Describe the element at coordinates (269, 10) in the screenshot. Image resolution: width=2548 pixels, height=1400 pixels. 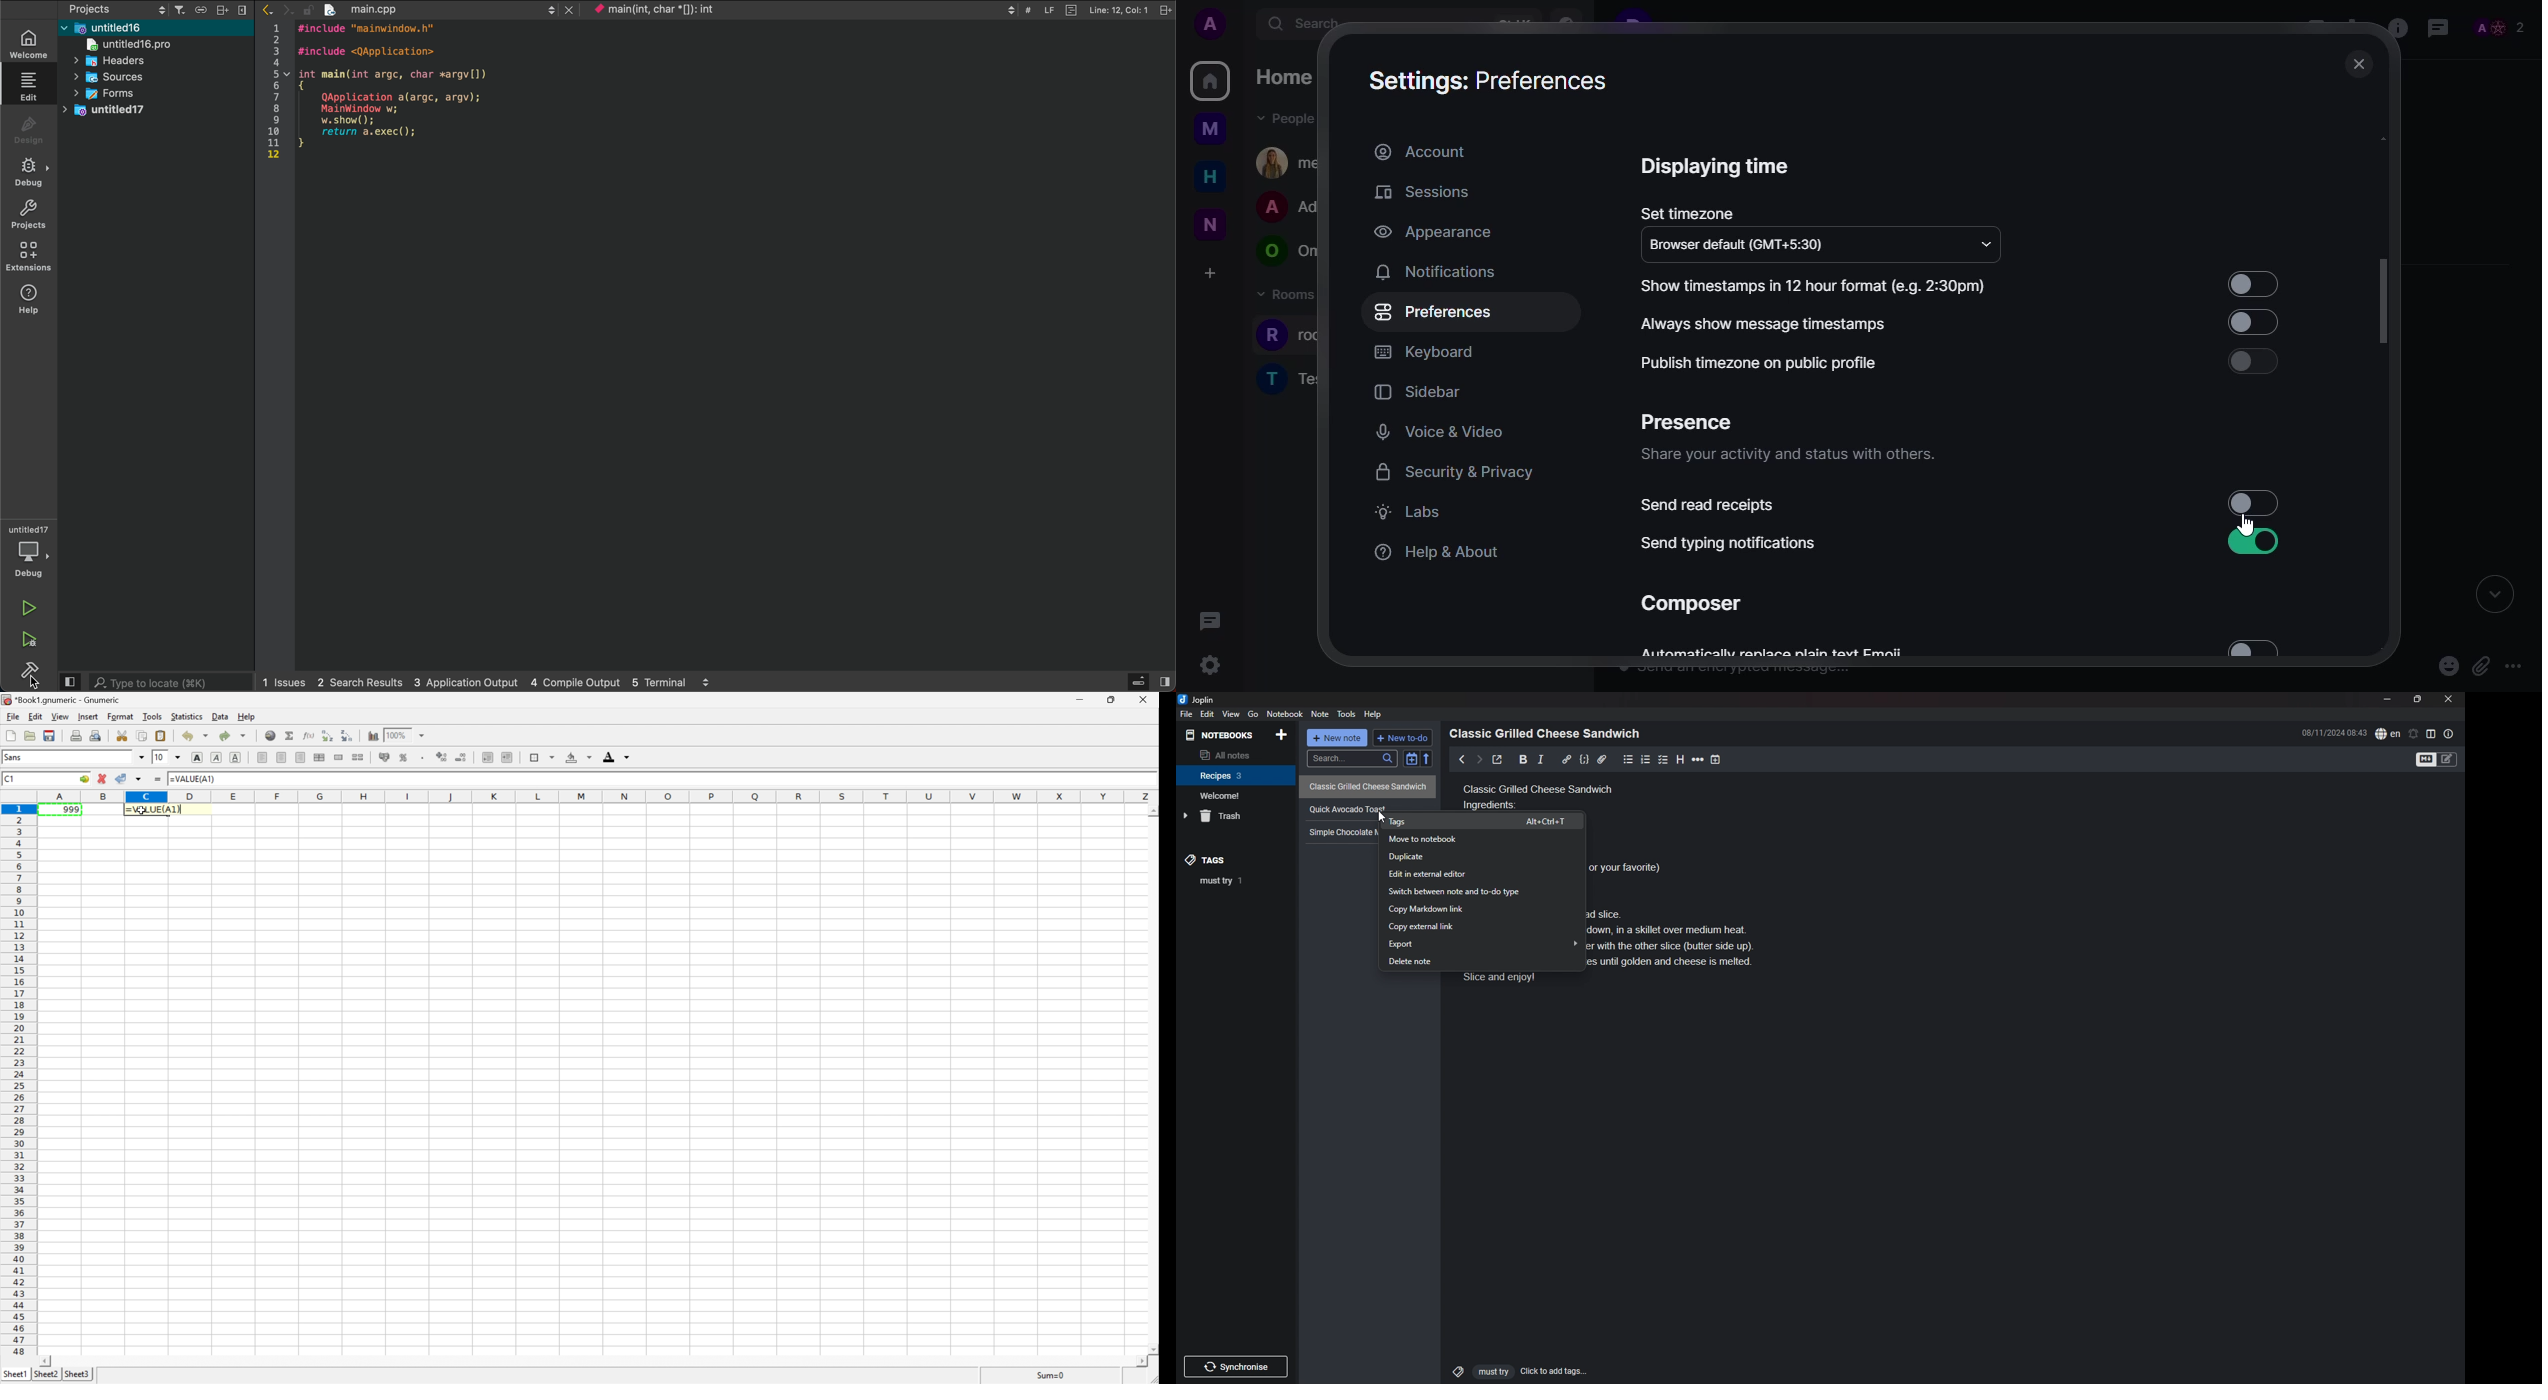
I see `previous` at that location.